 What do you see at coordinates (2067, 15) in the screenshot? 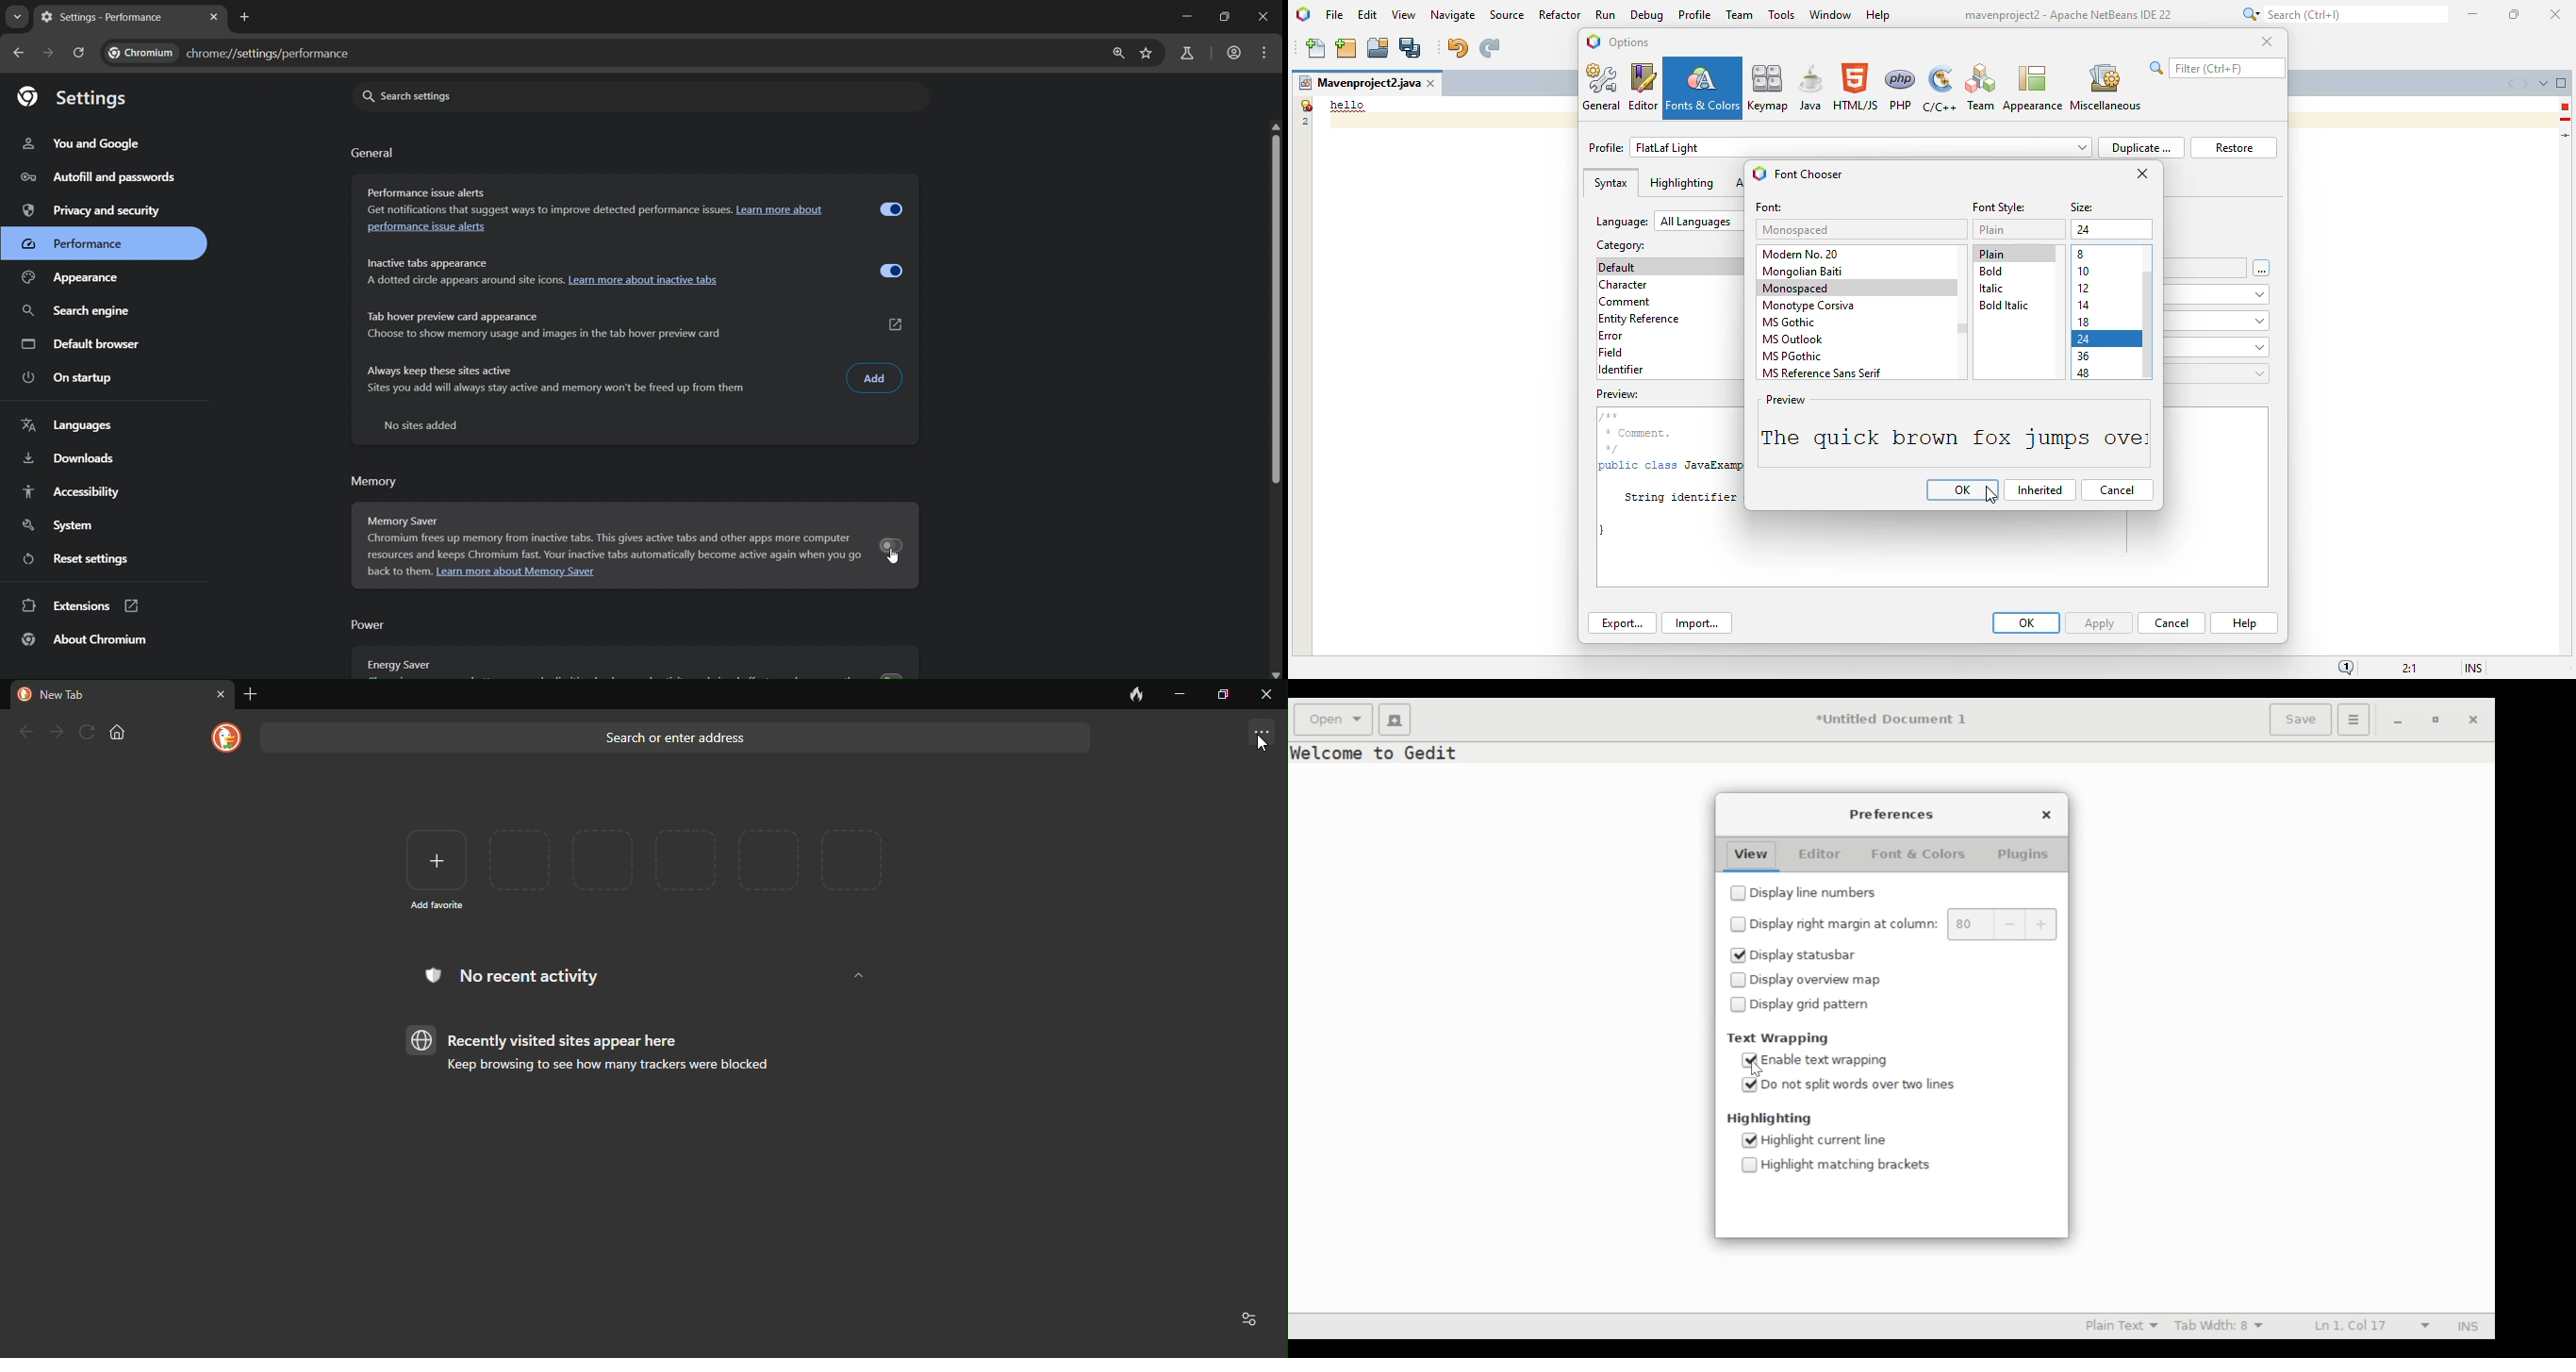
I see `title` at bounding box center [2067, 15].